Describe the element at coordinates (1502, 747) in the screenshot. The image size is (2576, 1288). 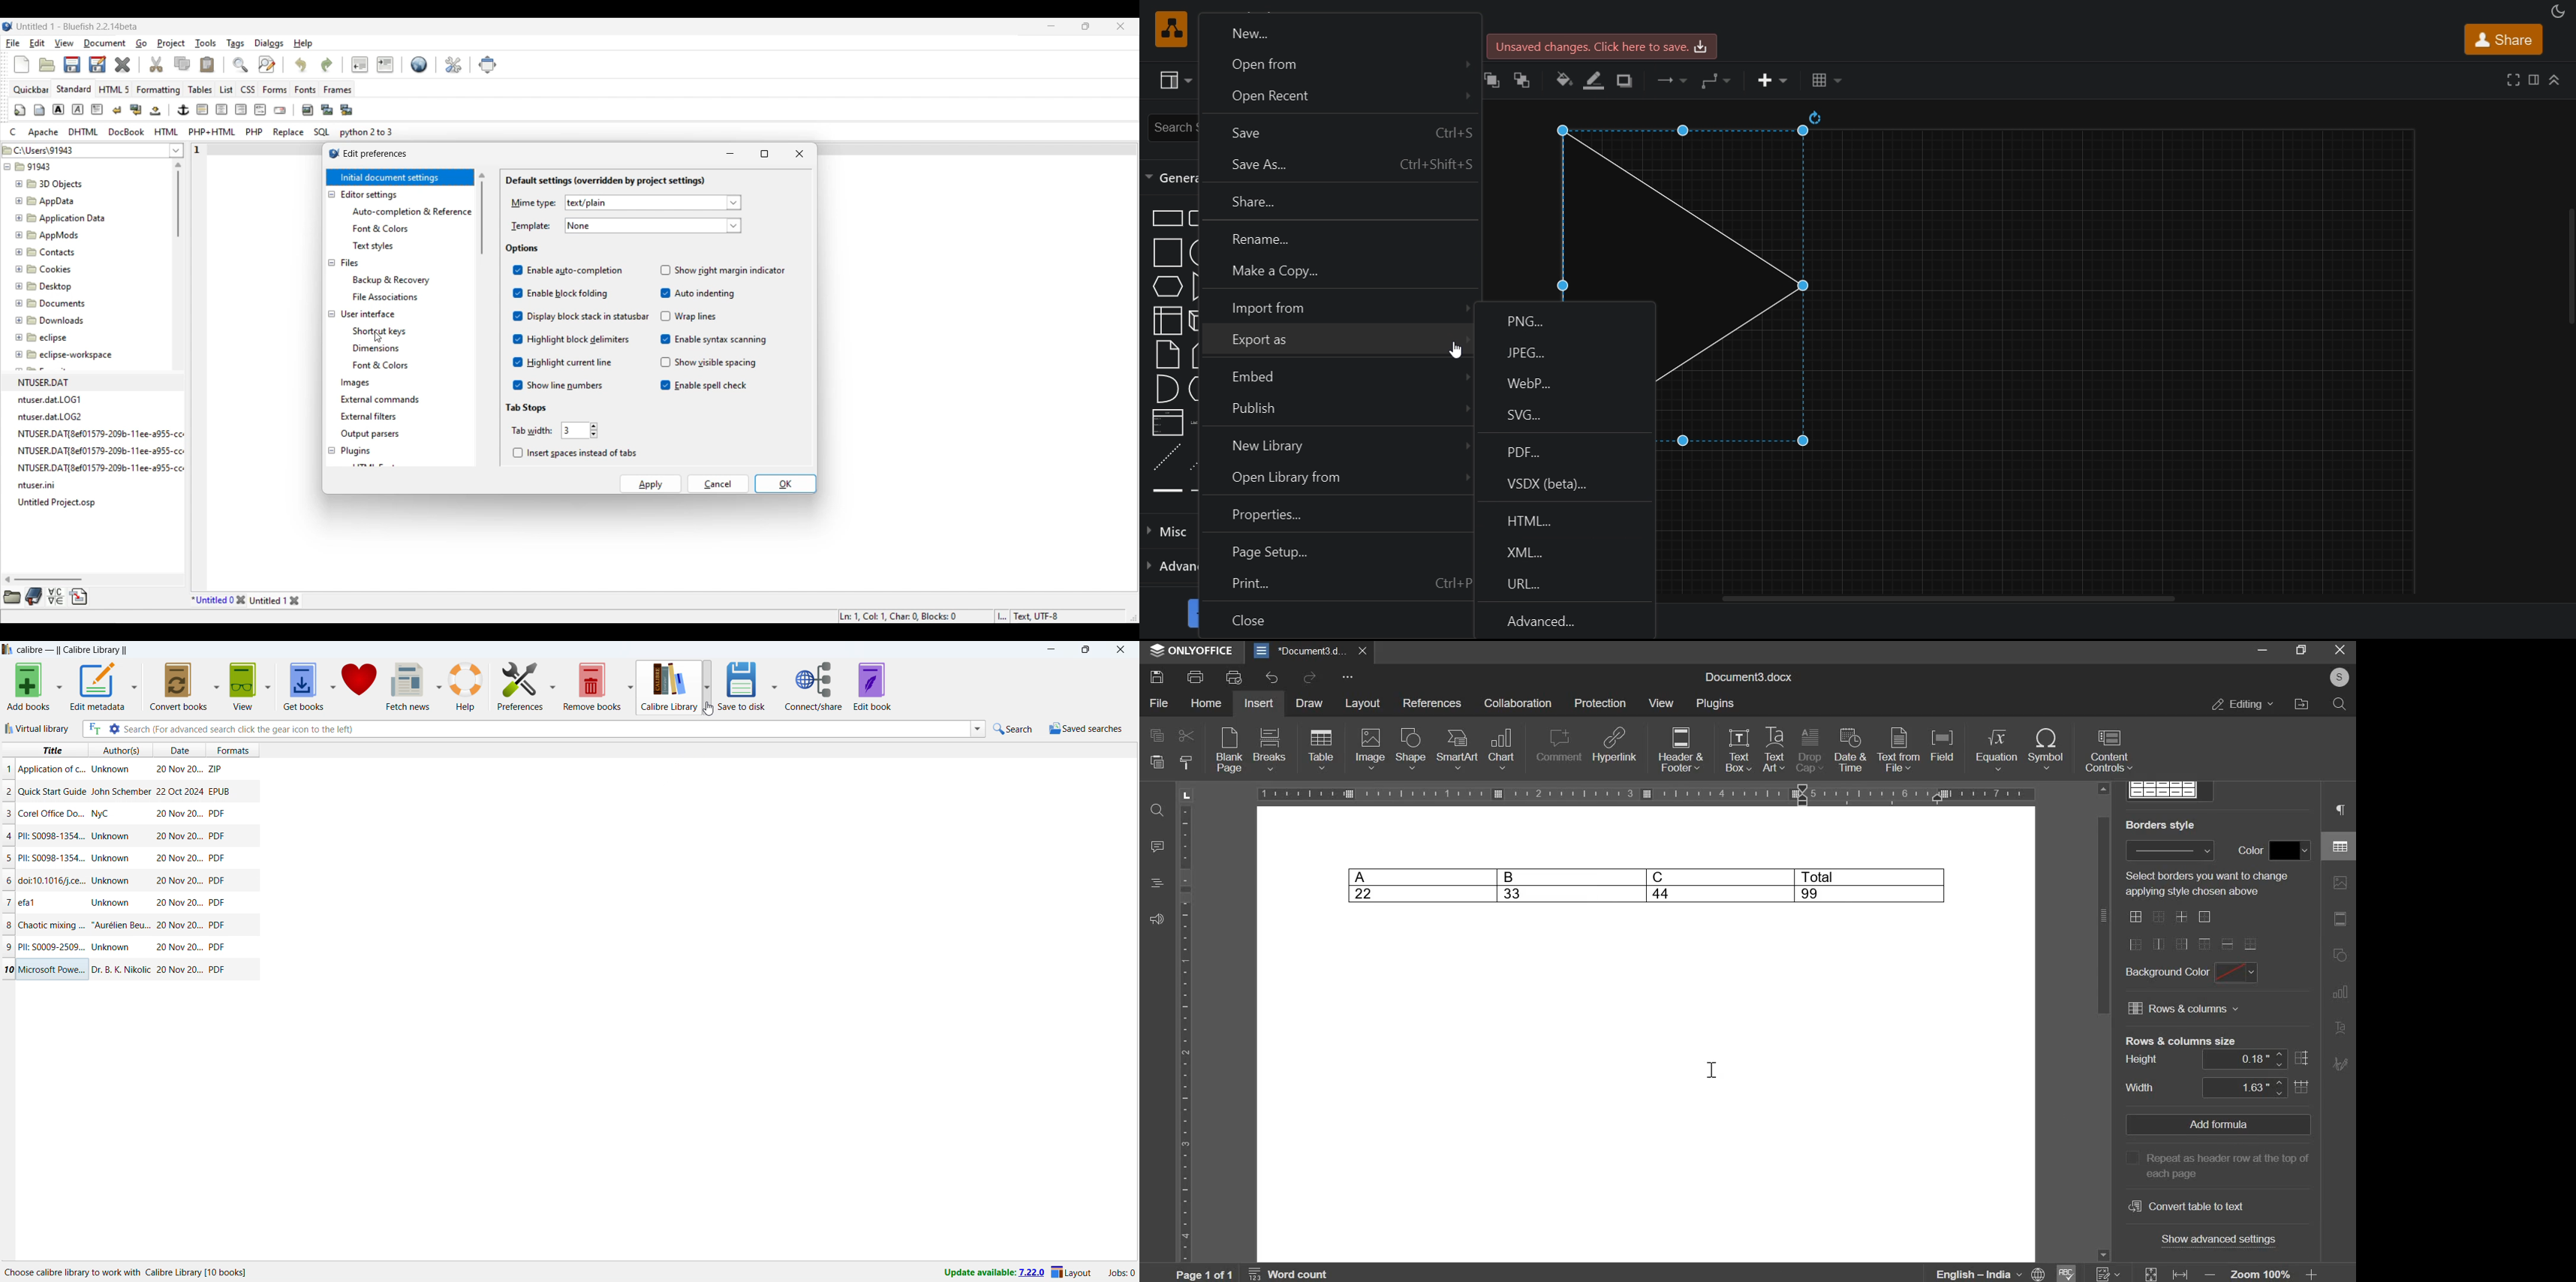
I see `chart` at that location.